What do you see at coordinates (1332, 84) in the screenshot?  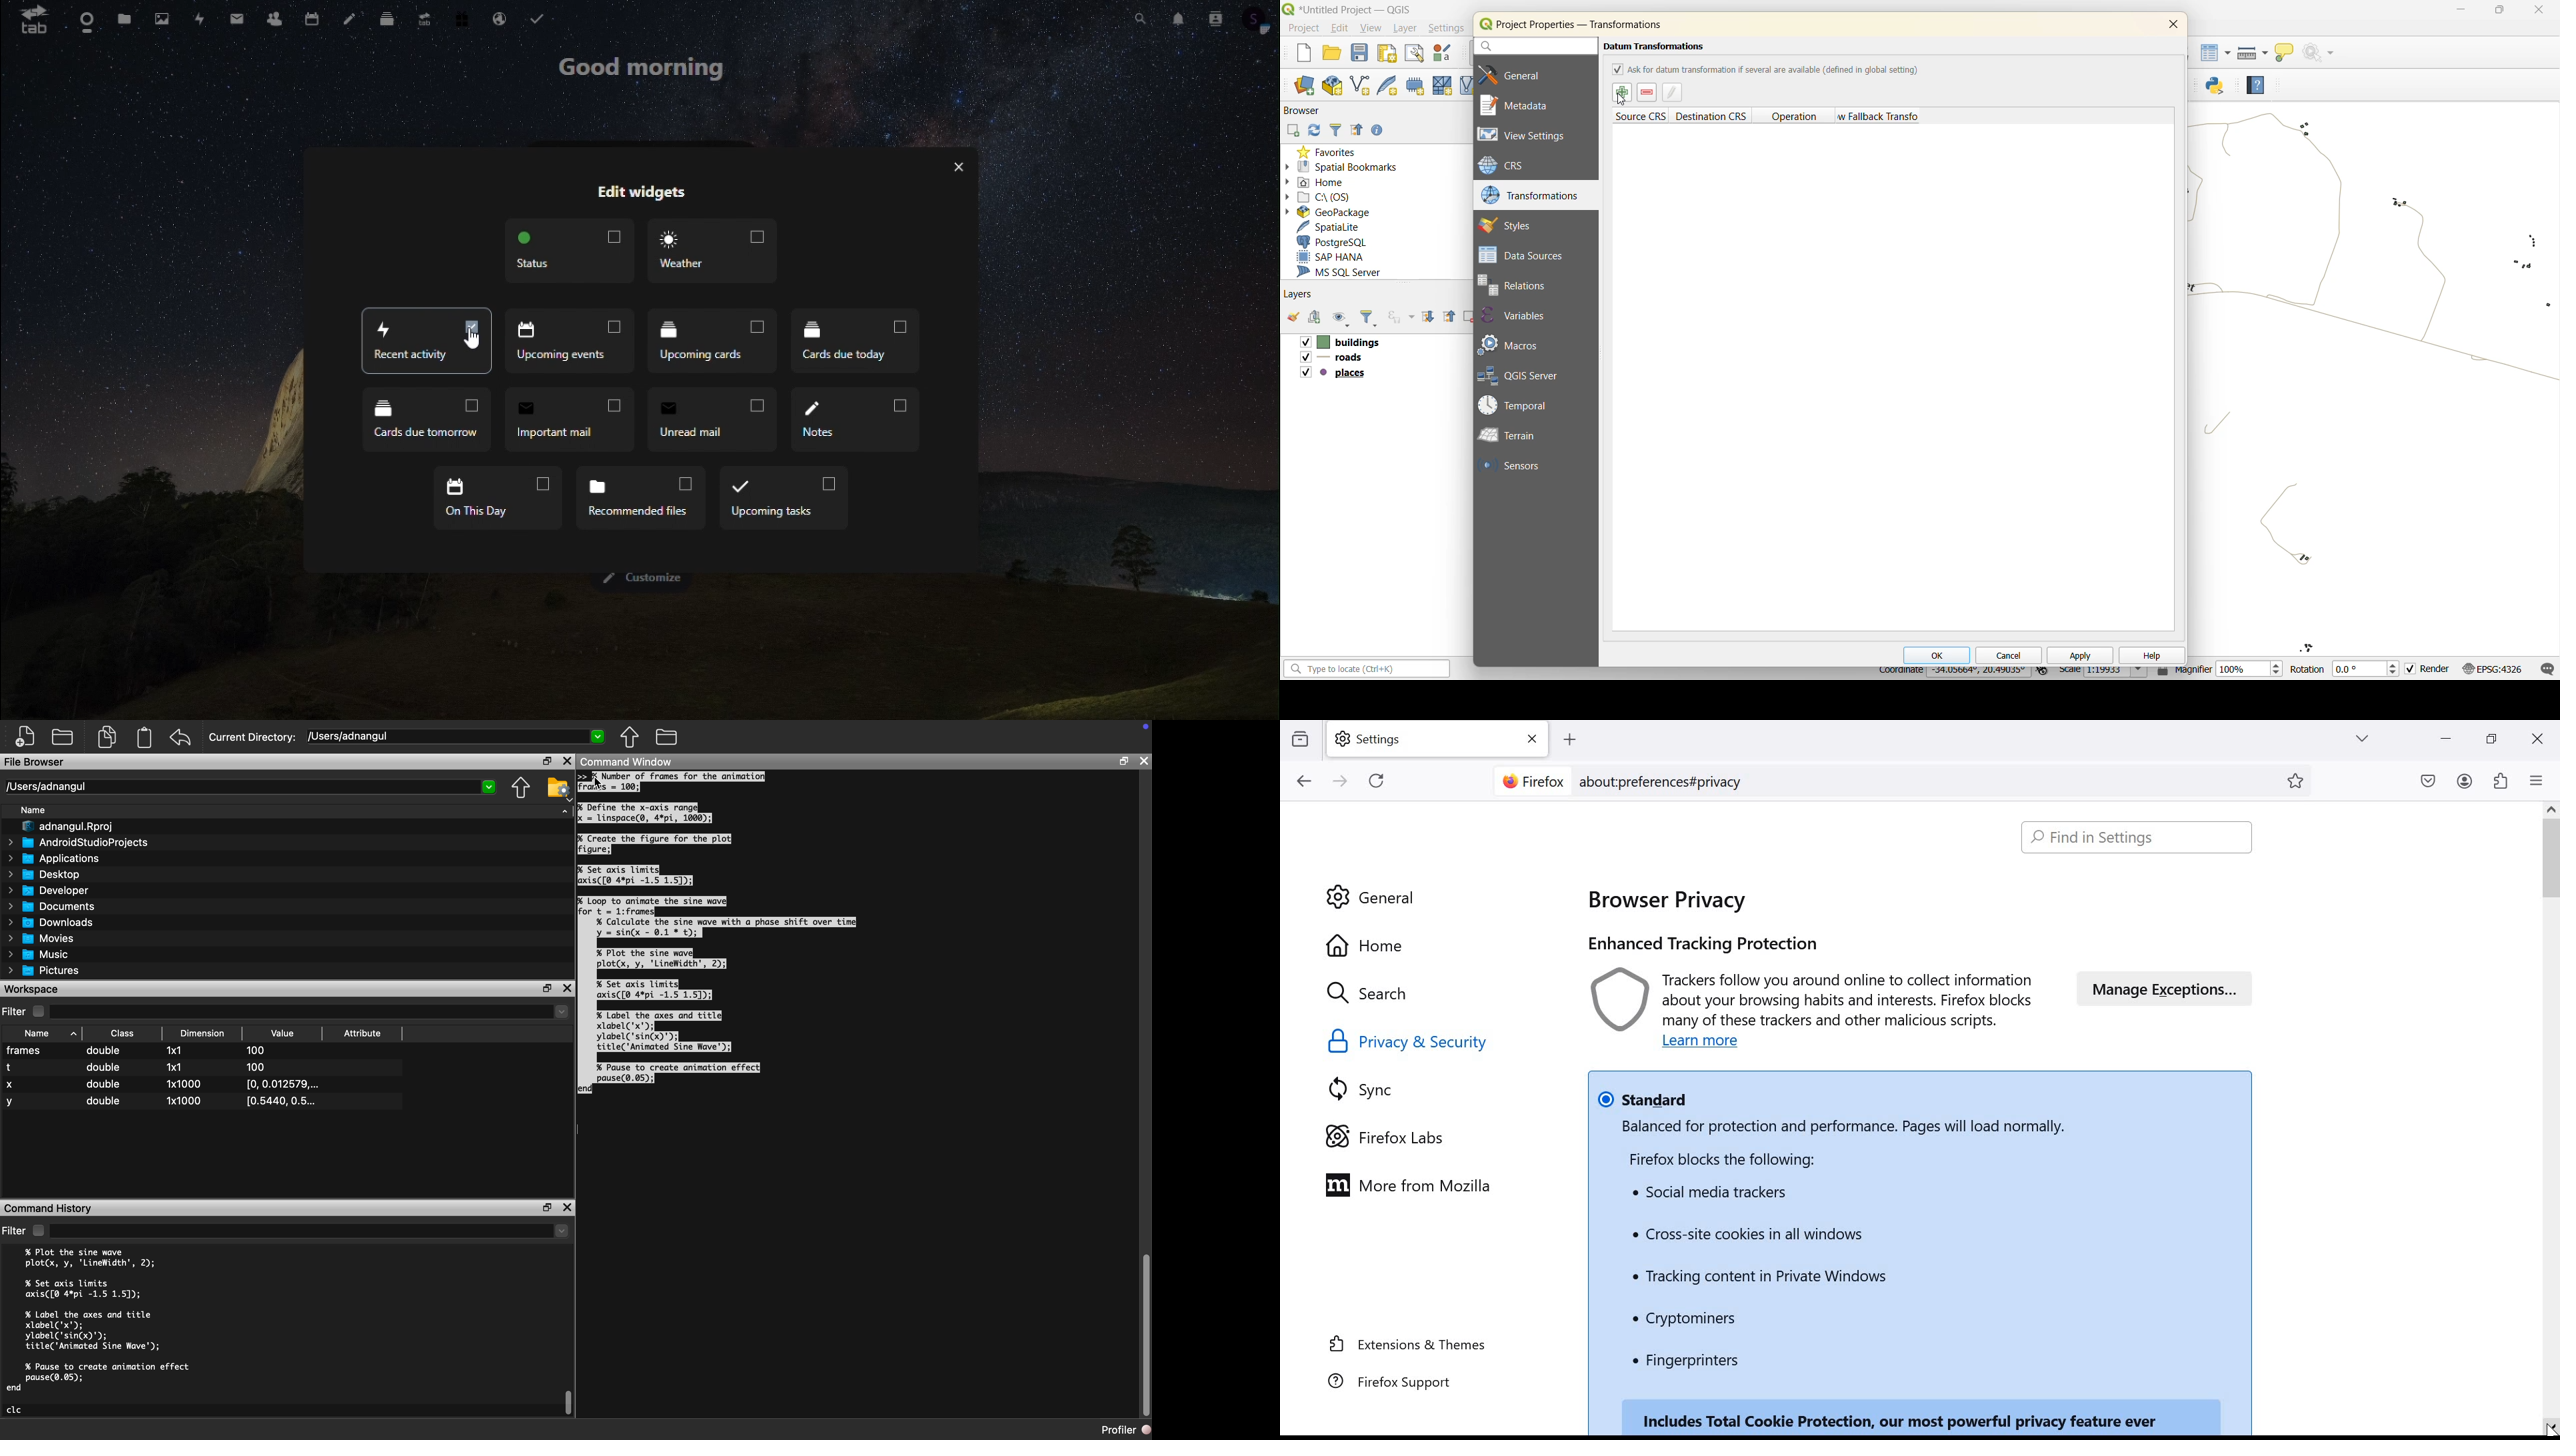 I see `new geopackage` at bounding box center [1332, 84].